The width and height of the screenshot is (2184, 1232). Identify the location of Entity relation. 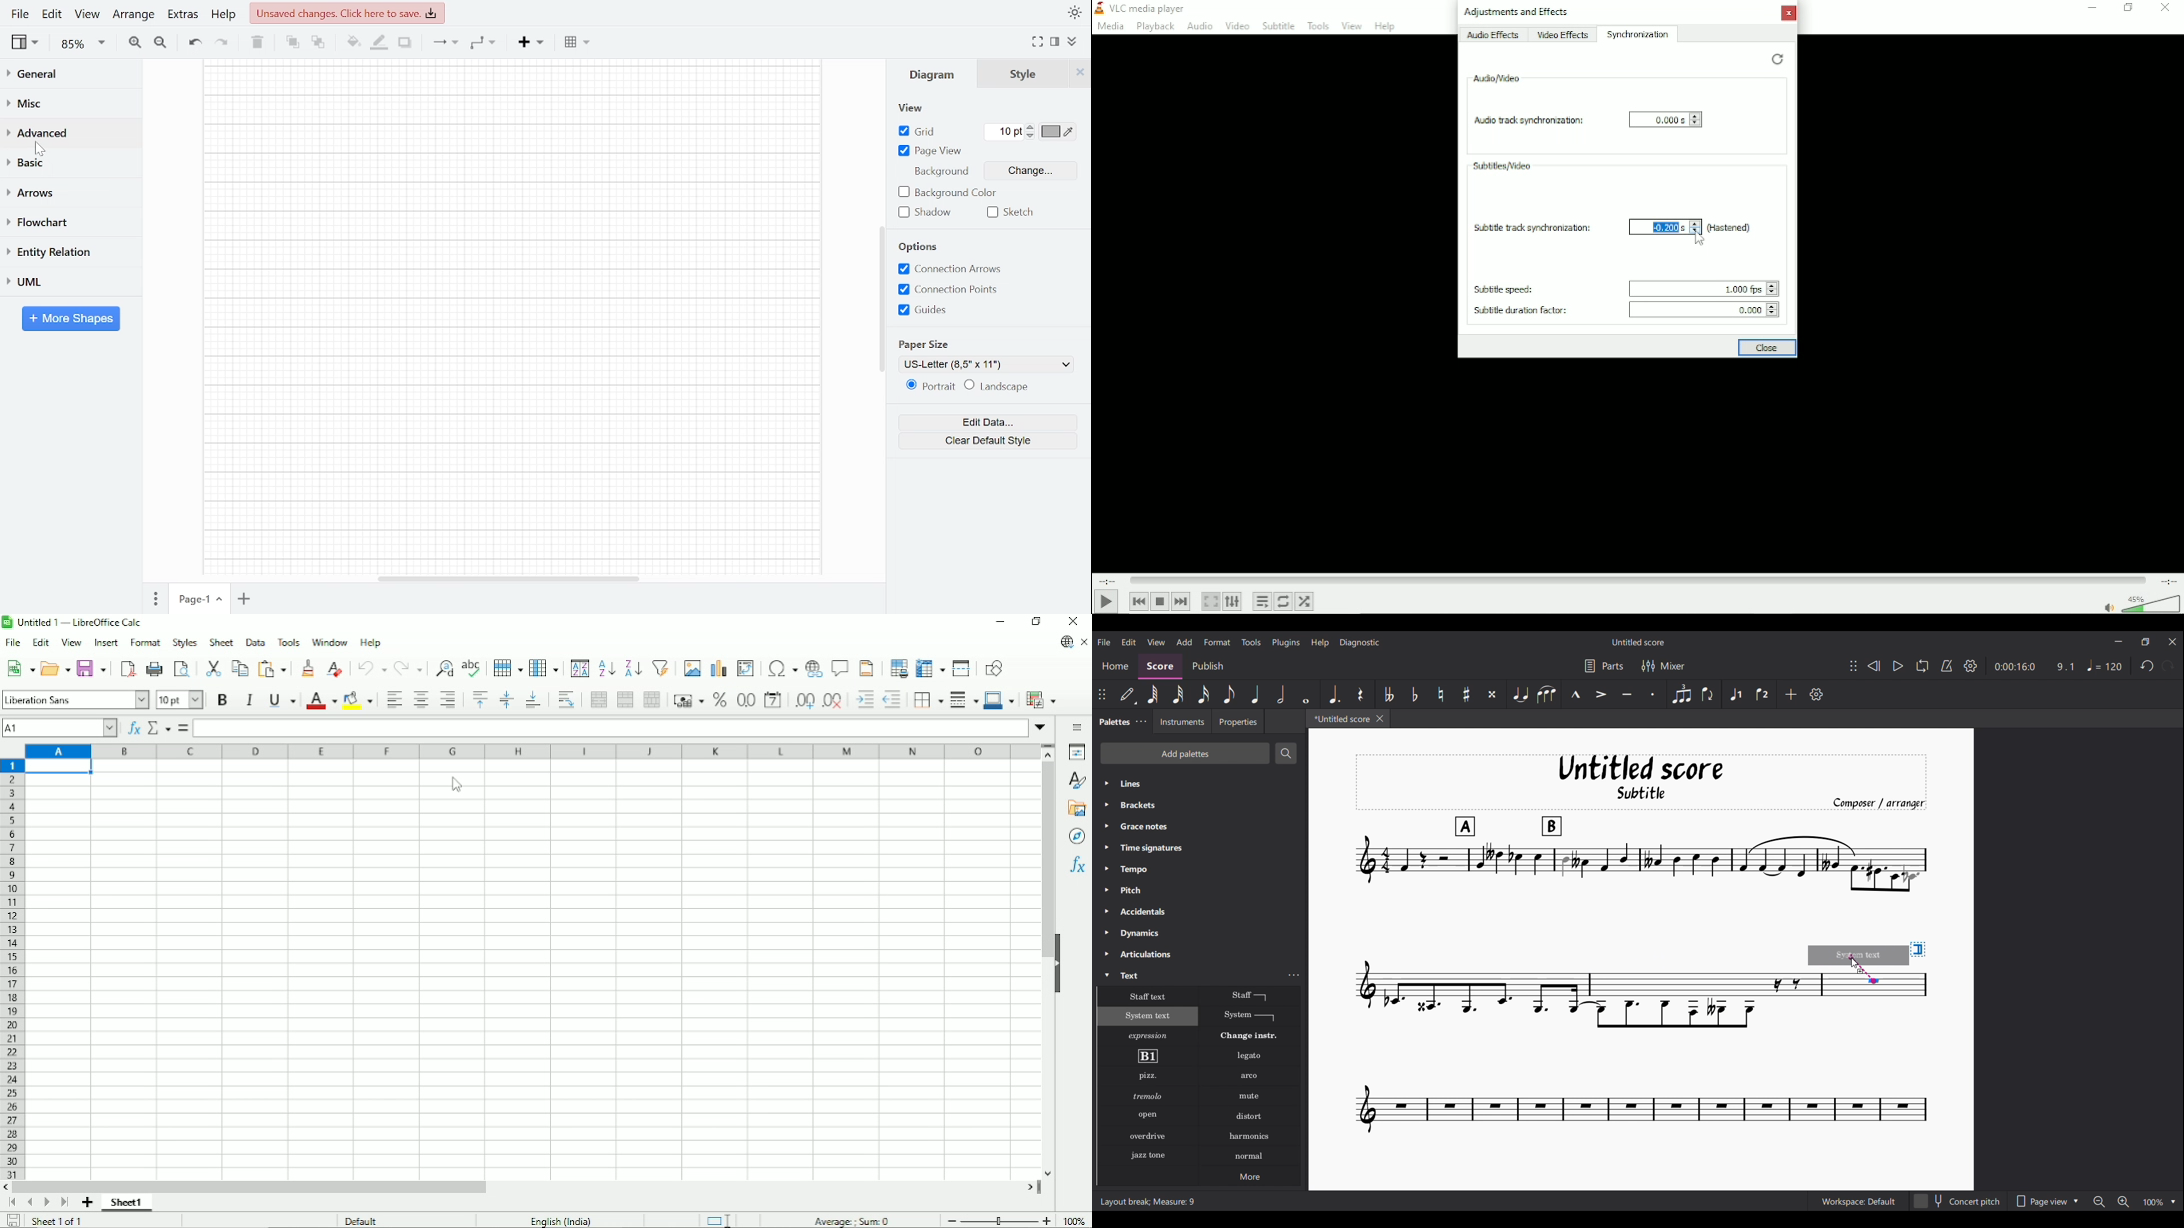
(69, 252).